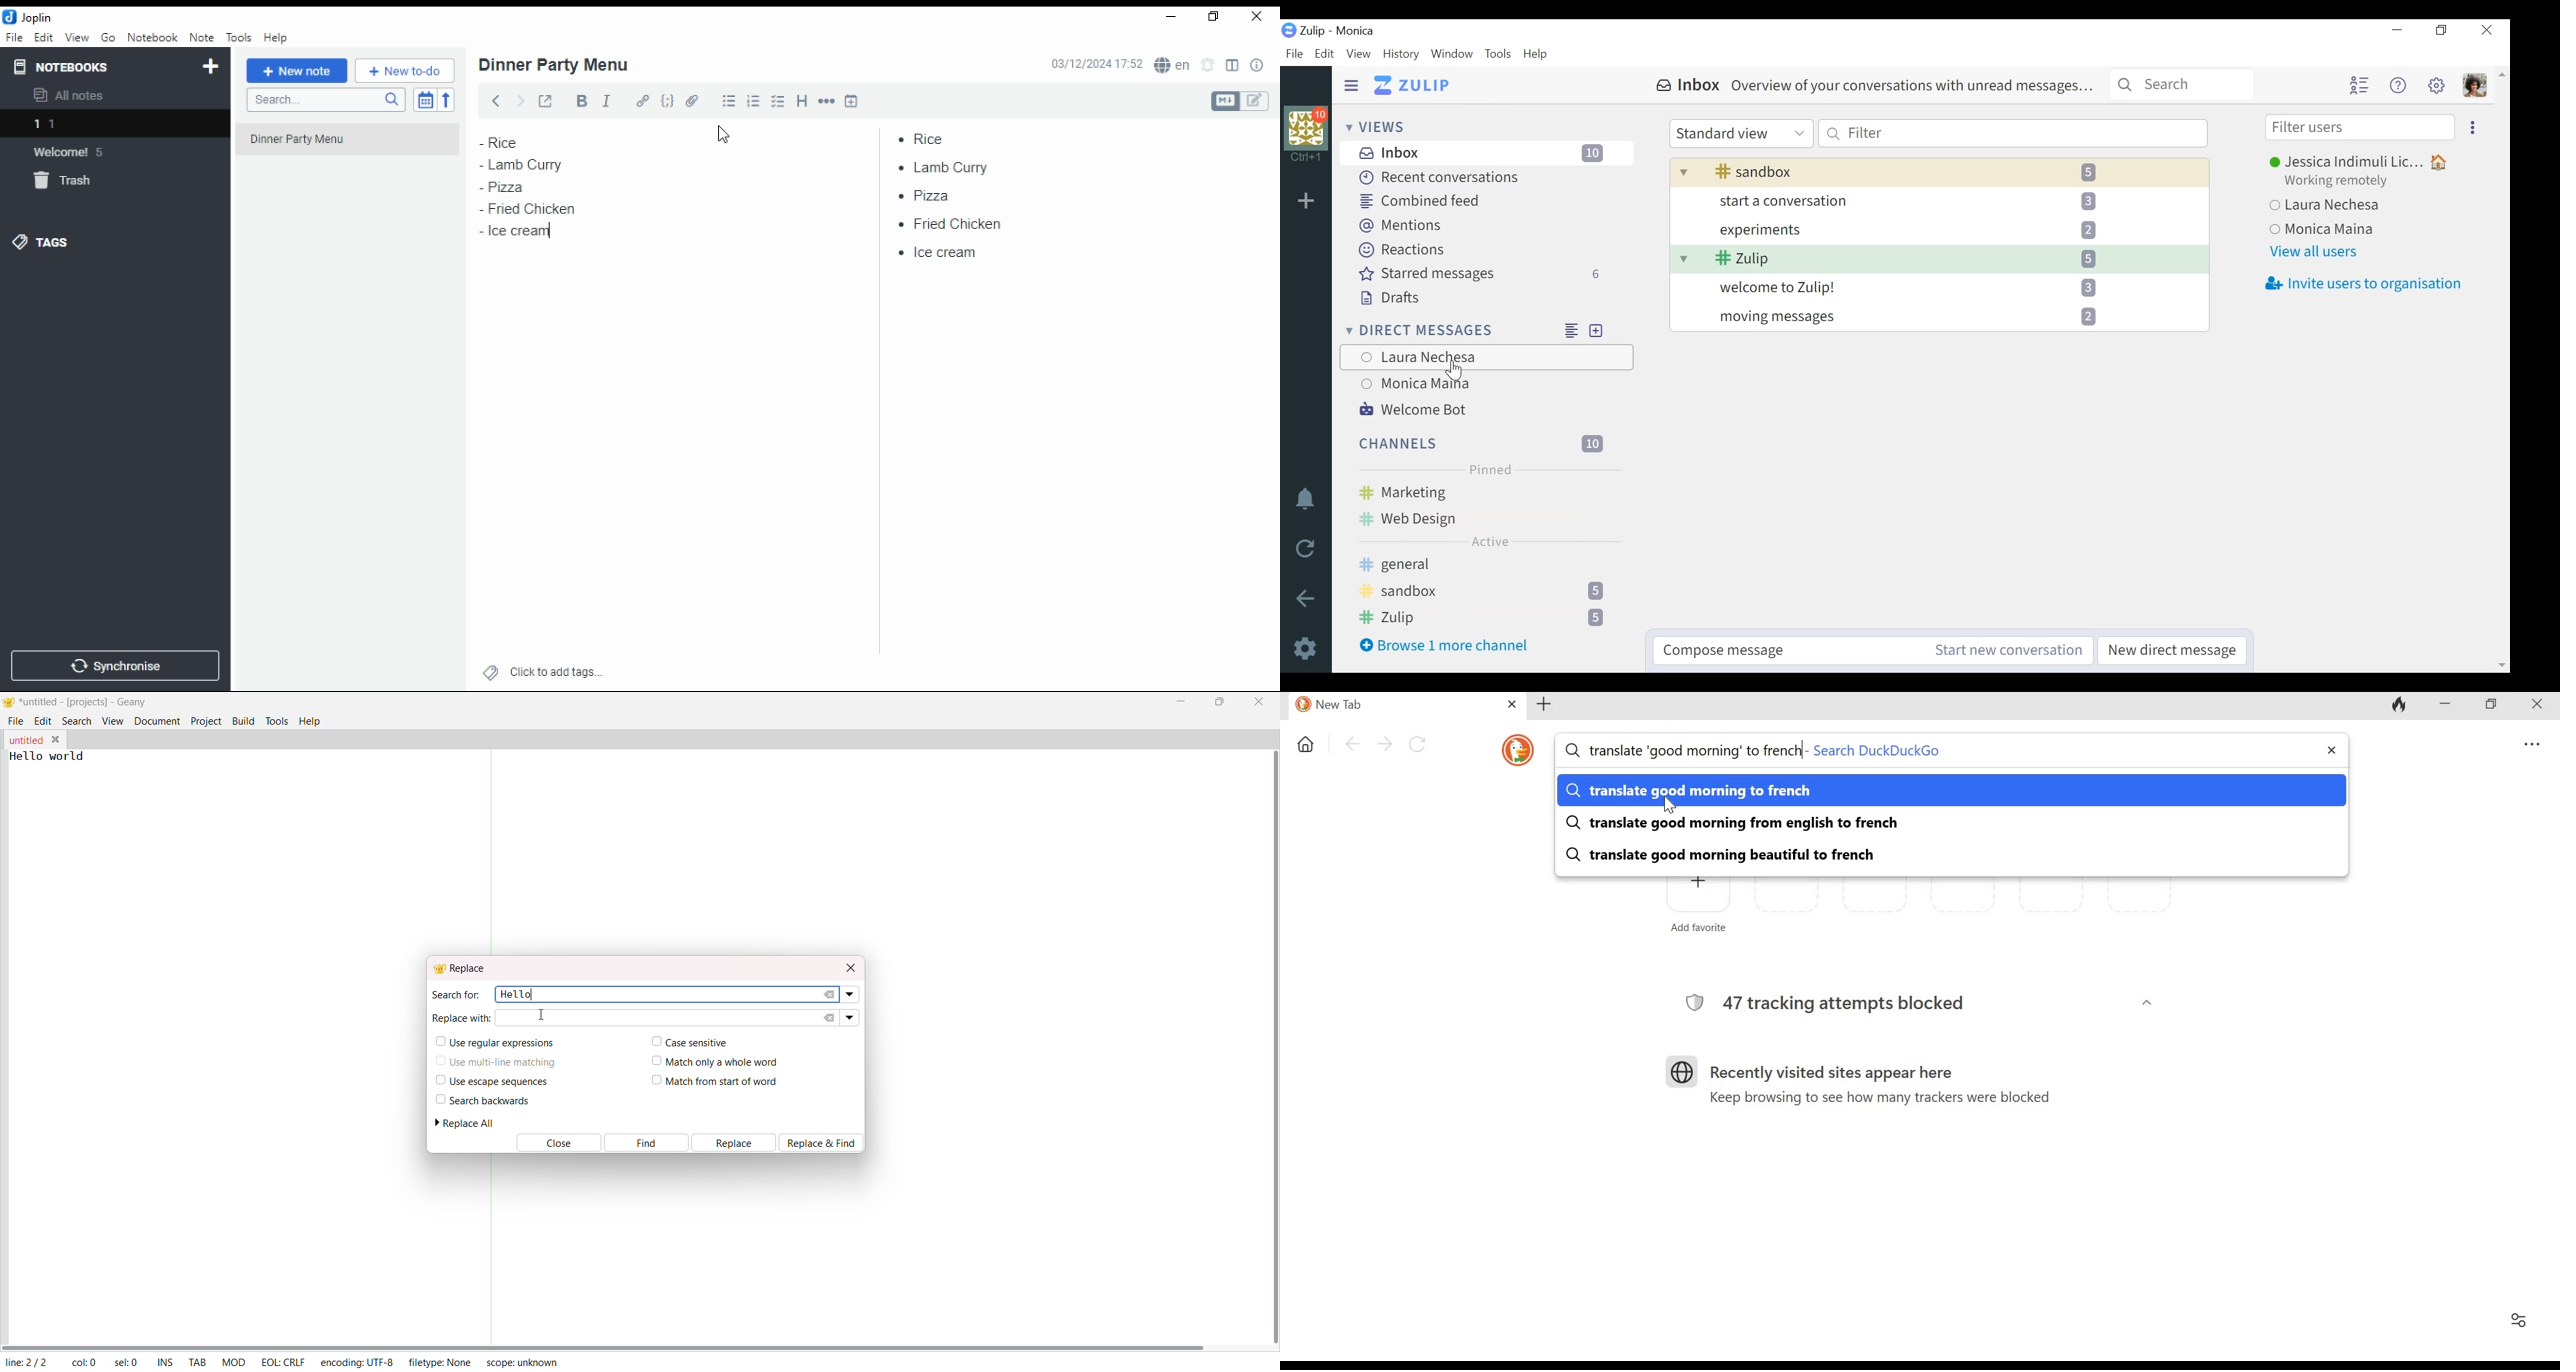 This screenshot has height=1372, width=2576. What do you see at coordinates (1257, 101) in the screenshot?
I see `edit` at bounding box center [1257, 101].